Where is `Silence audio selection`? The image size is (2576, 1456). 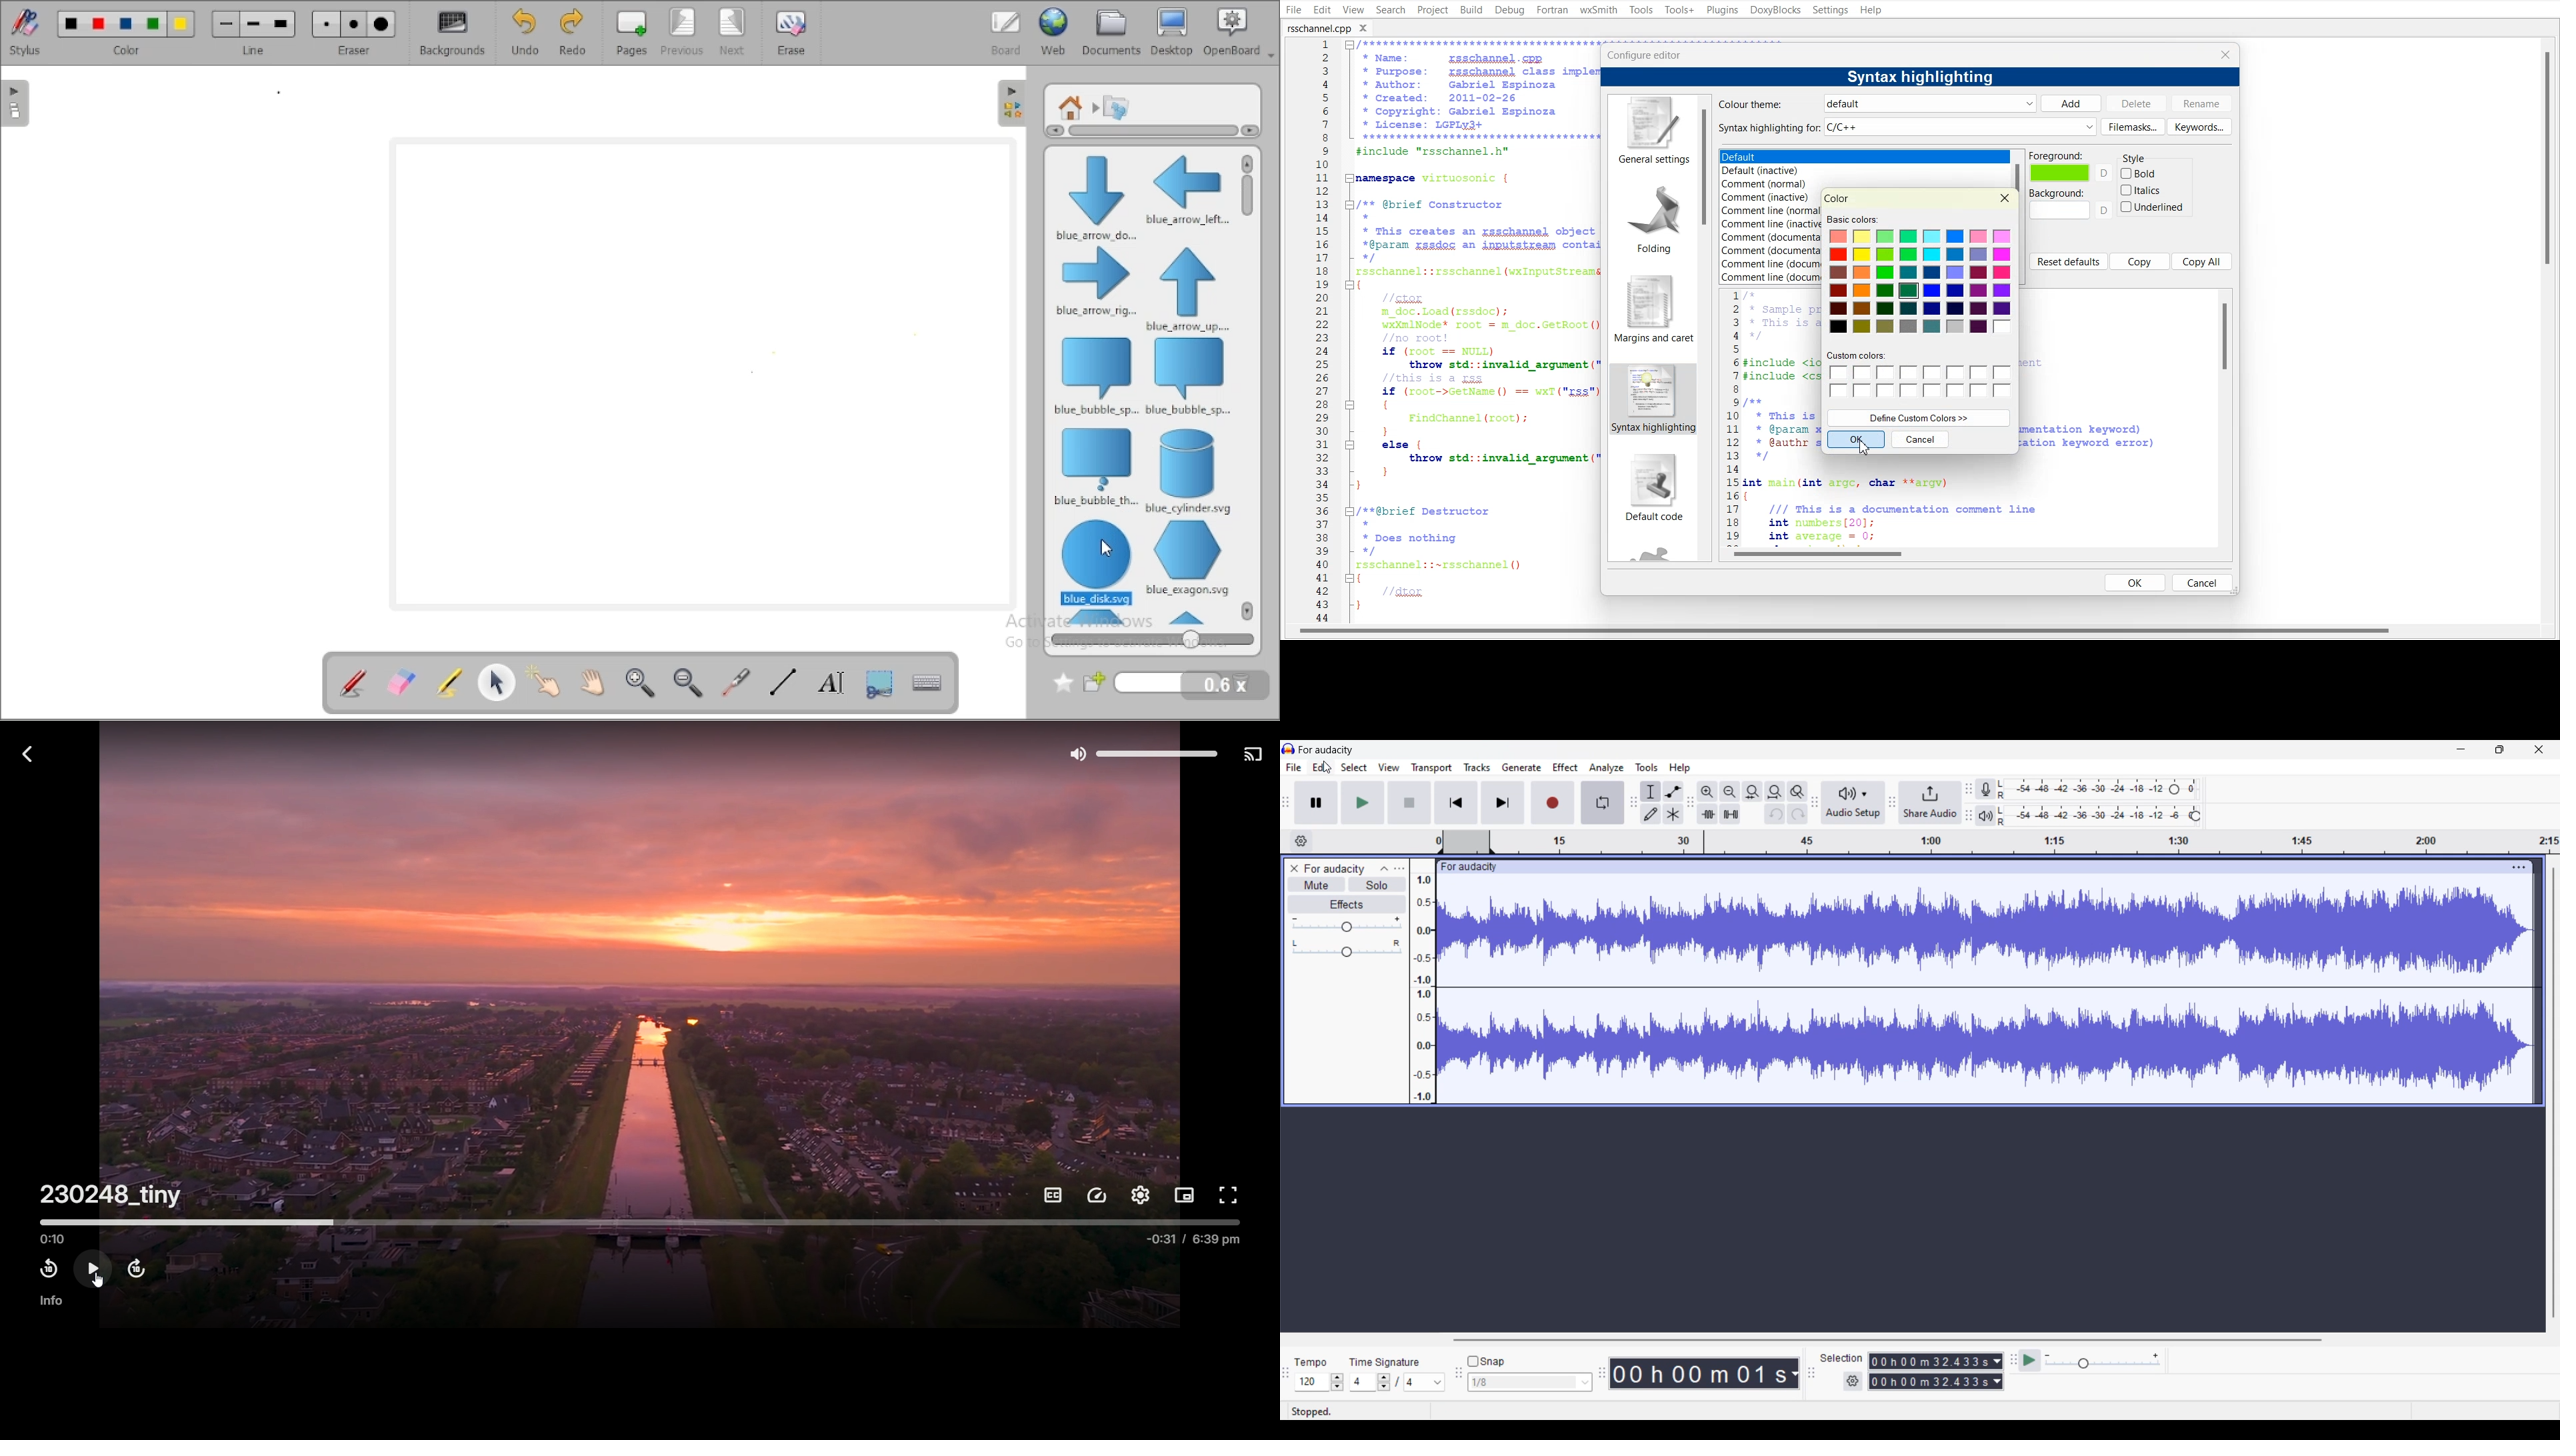 Silence audio selection is located at coordinates (1730, 814).